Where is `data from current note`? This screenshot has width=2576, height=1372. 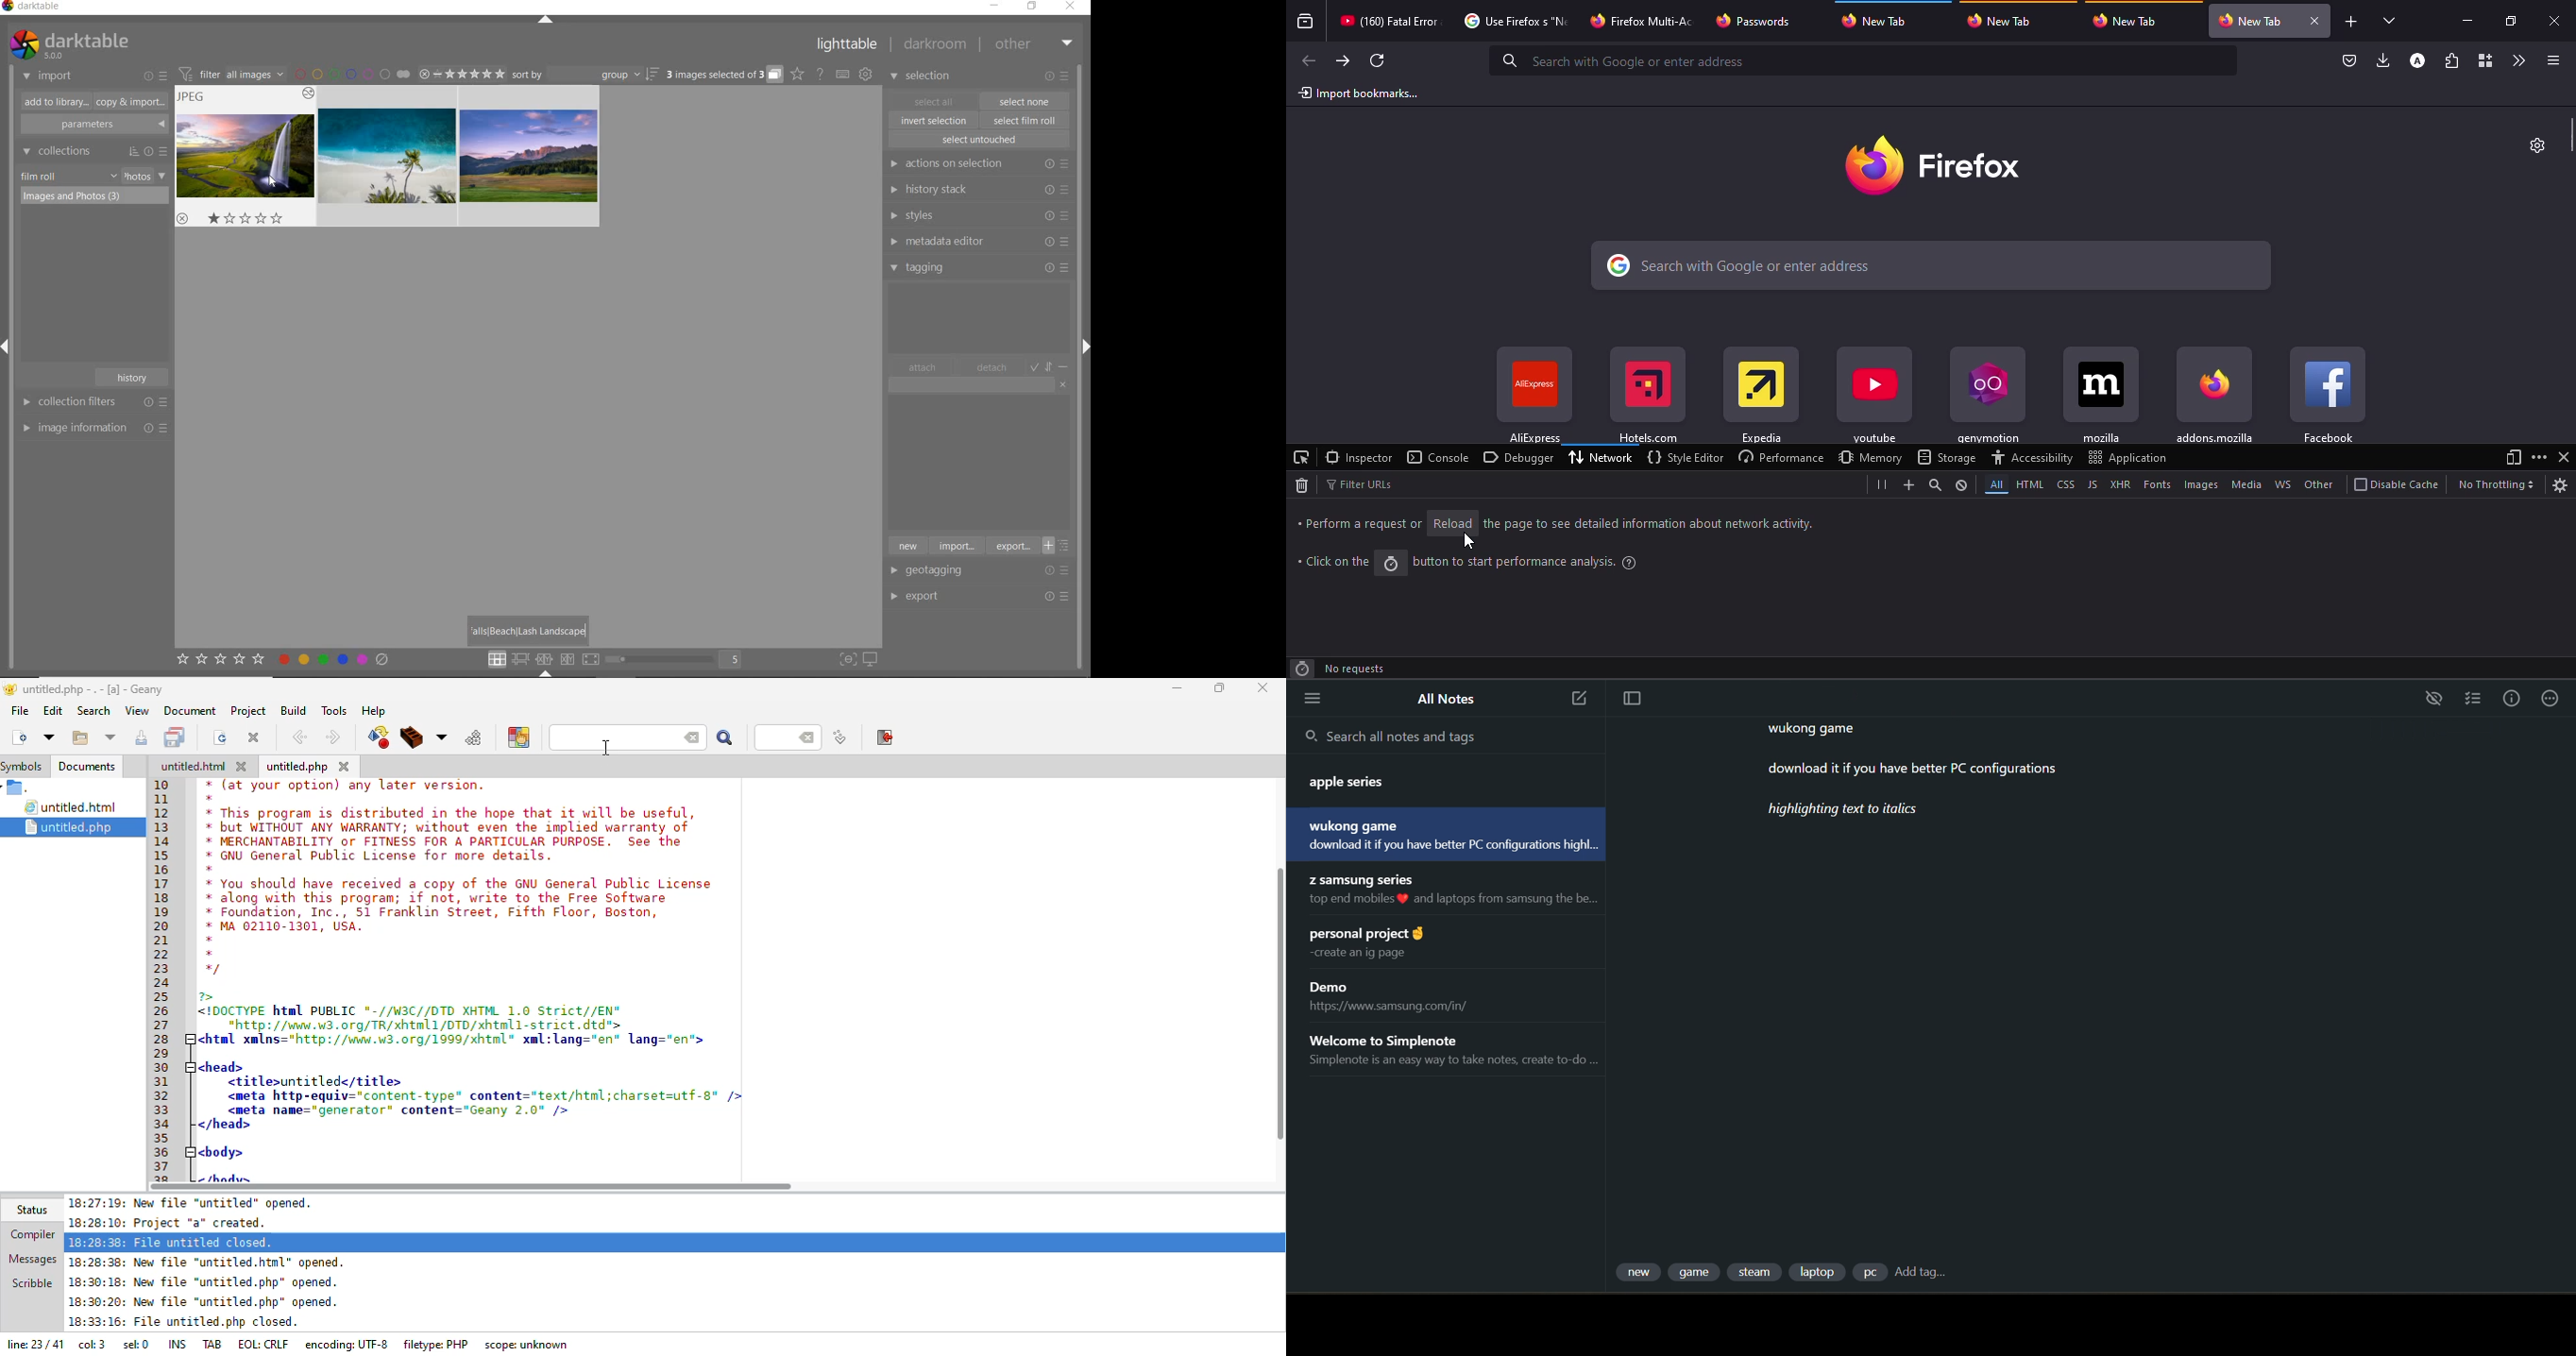
data from current note is located at coordinates (1901, 755).